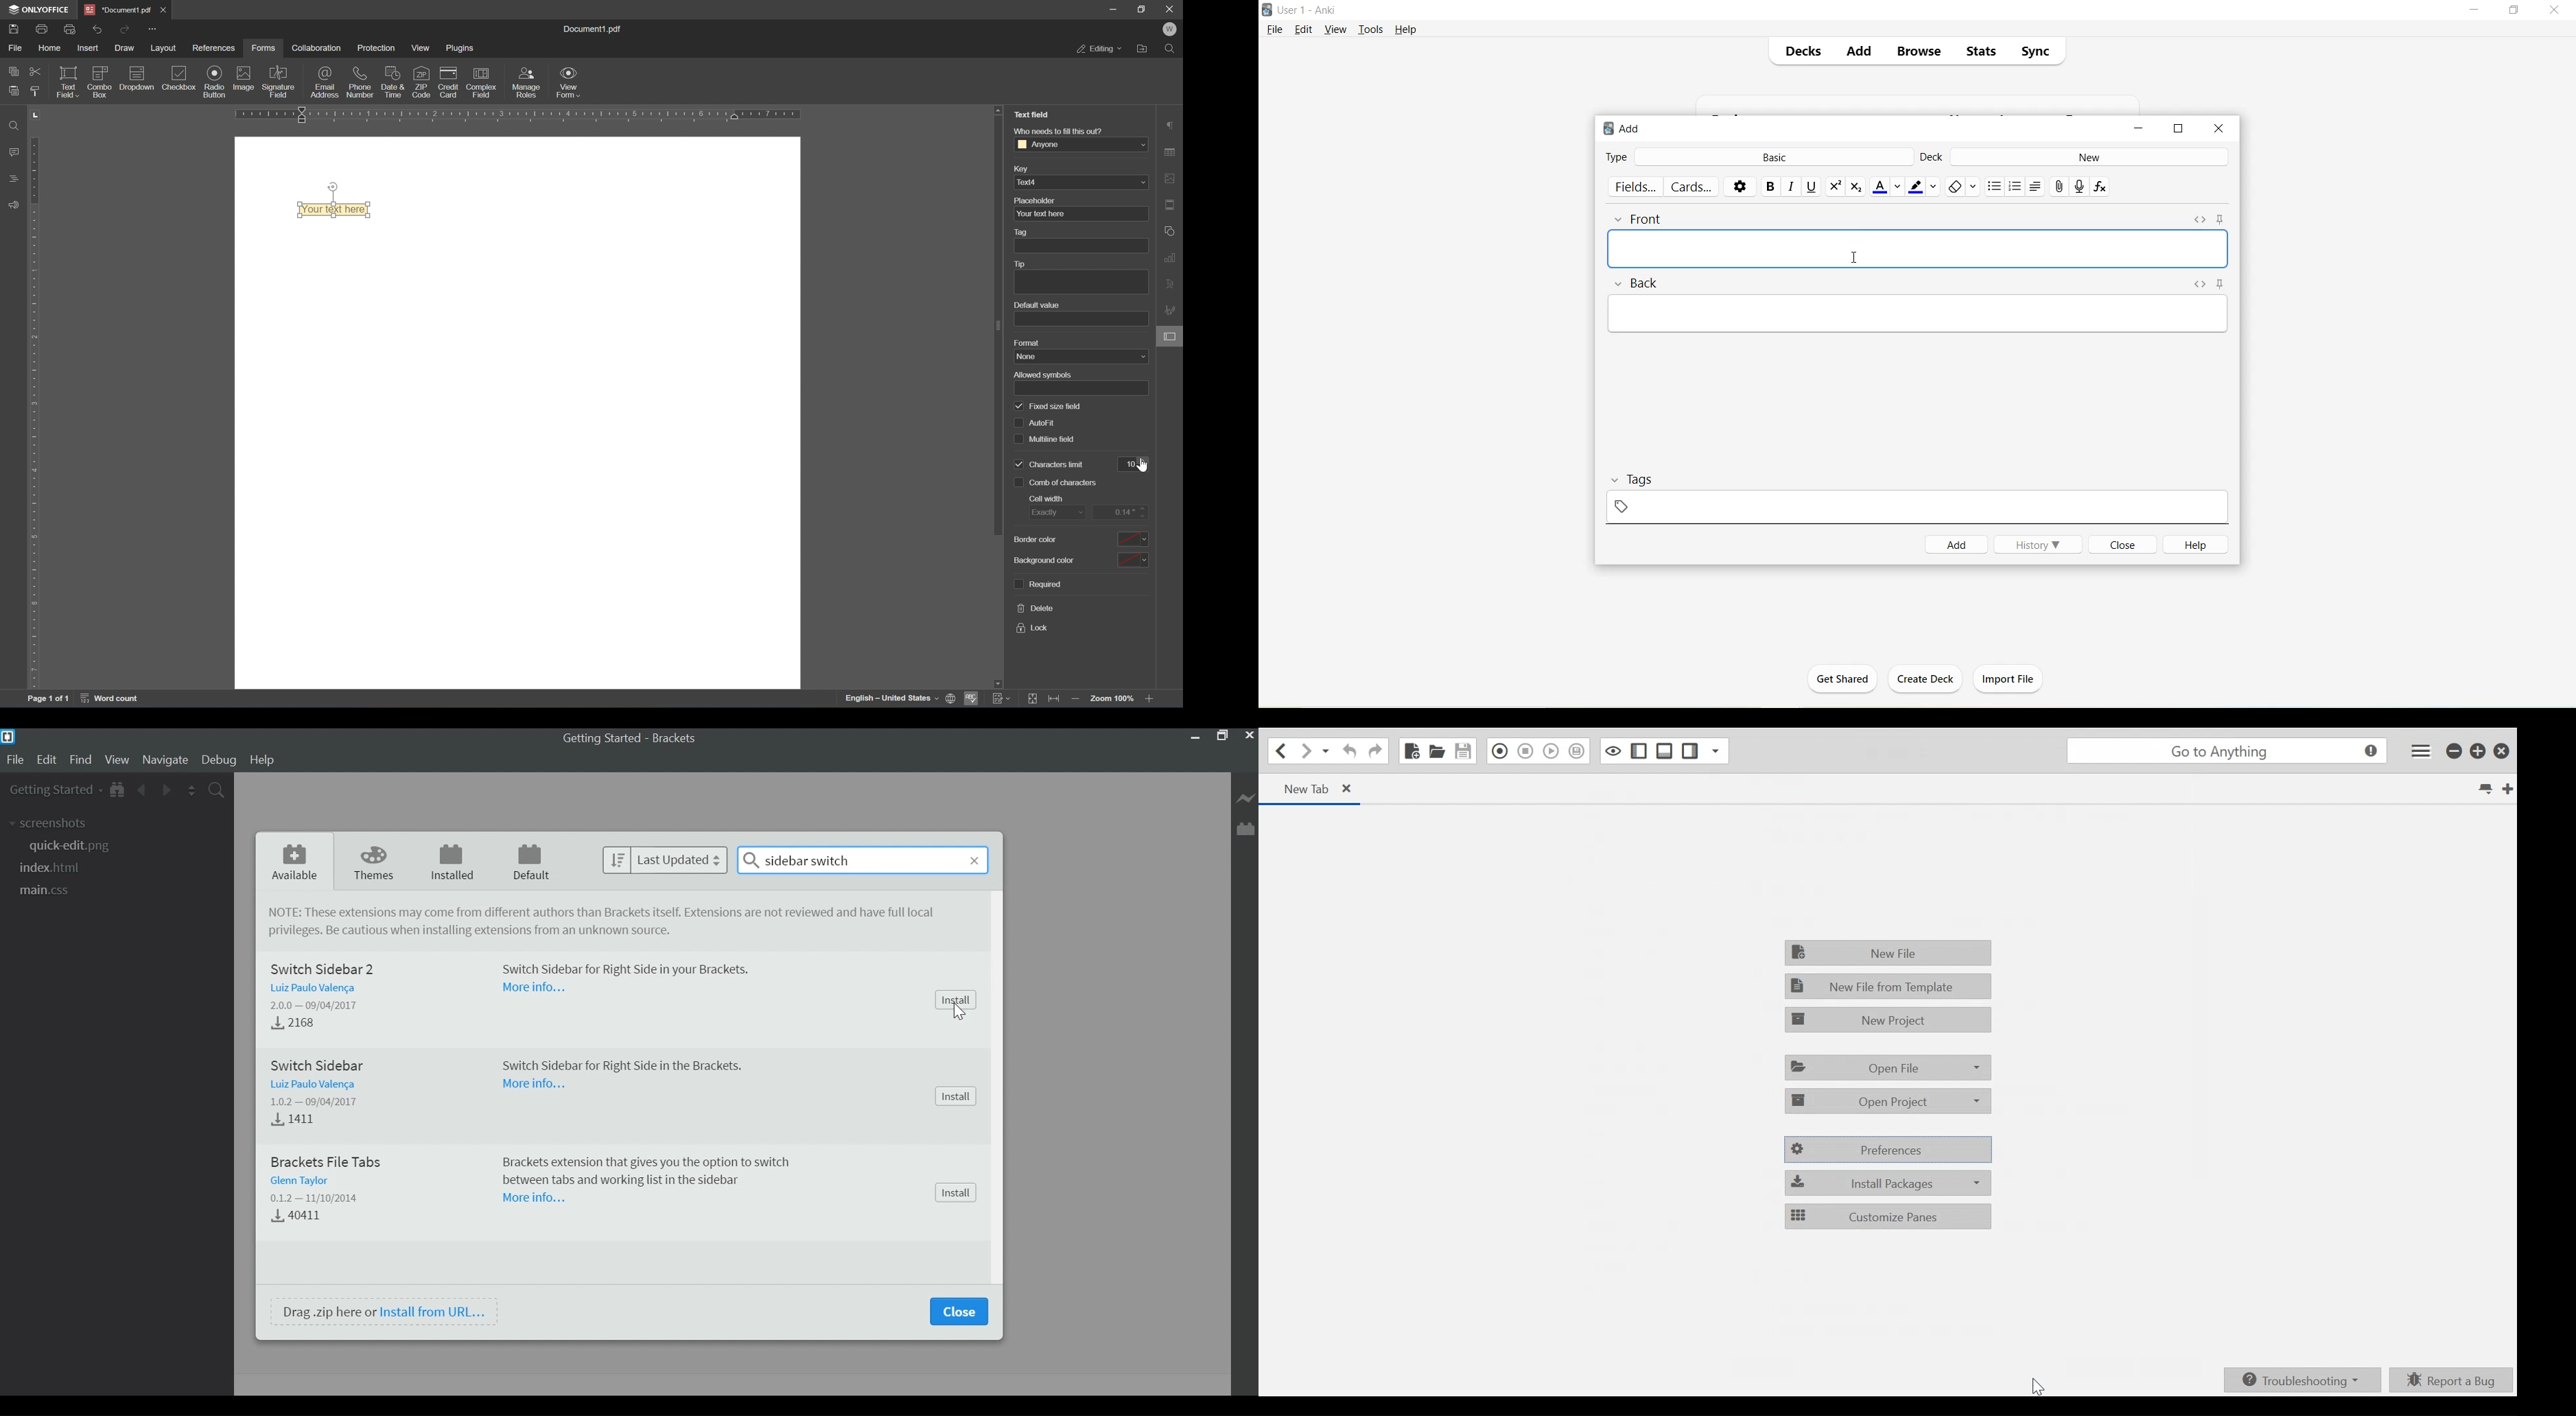  Describe the element at coordinates (117, 761) in the screenshot. I see `View` at that location.